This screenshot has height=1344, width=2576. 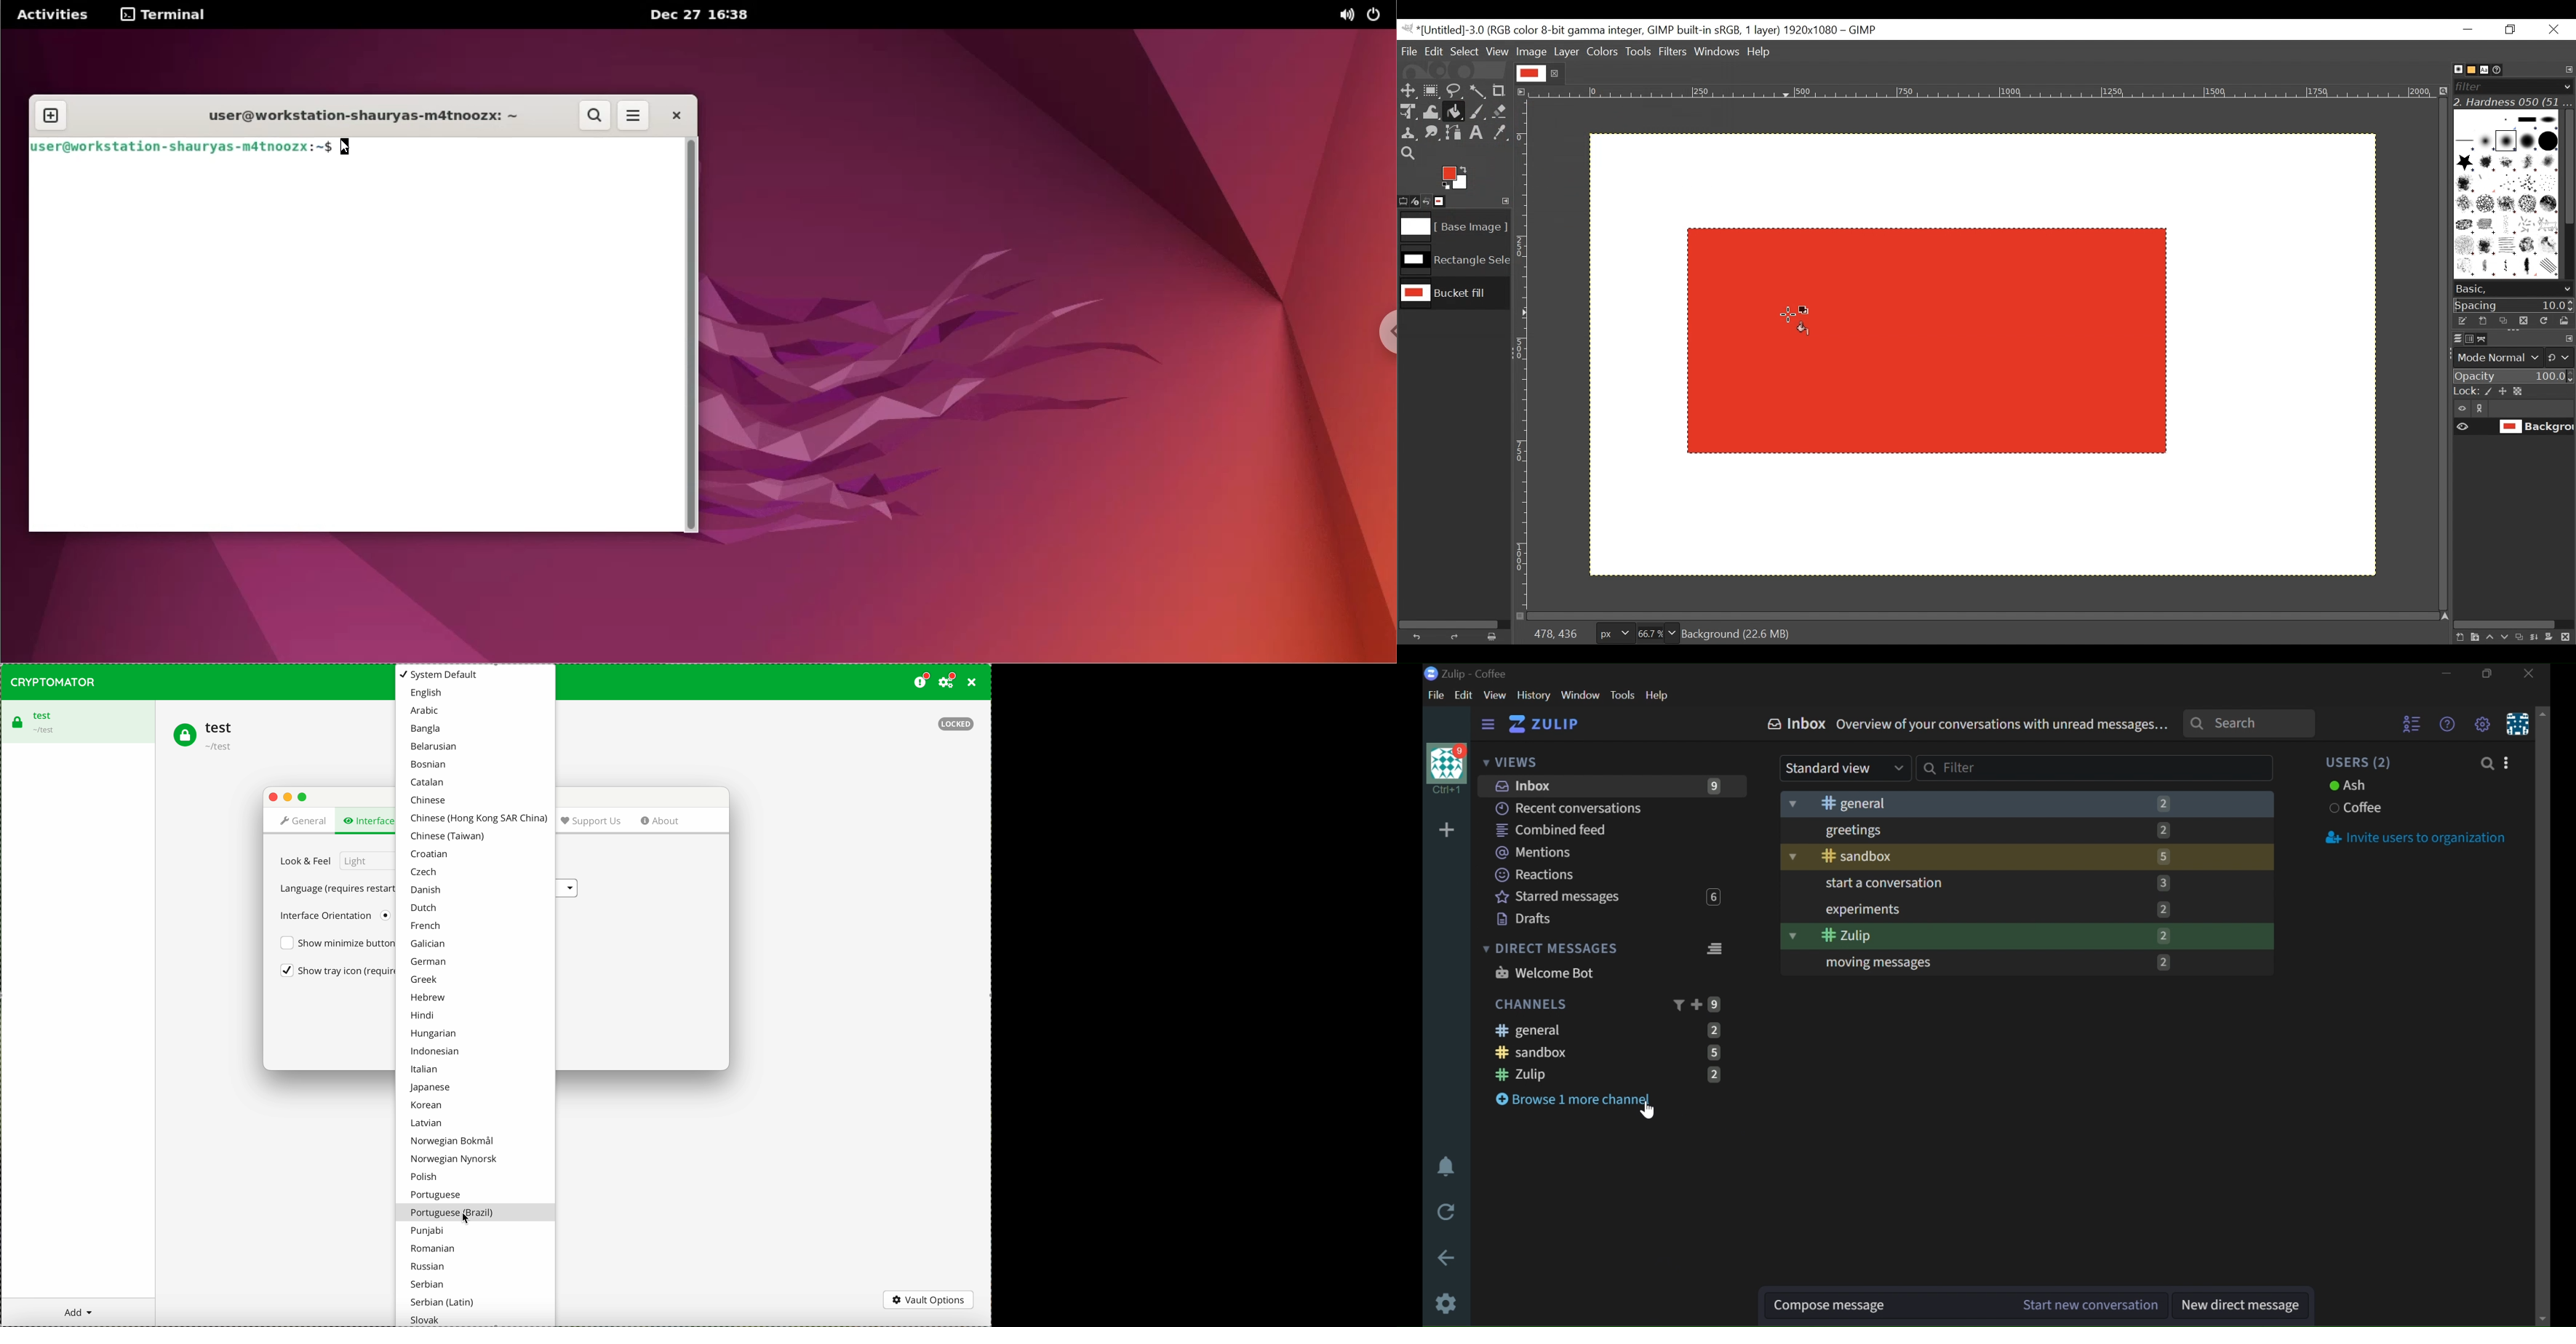 I want to click on START NEW CONVERSATION, so click(x=2092, y=1306).